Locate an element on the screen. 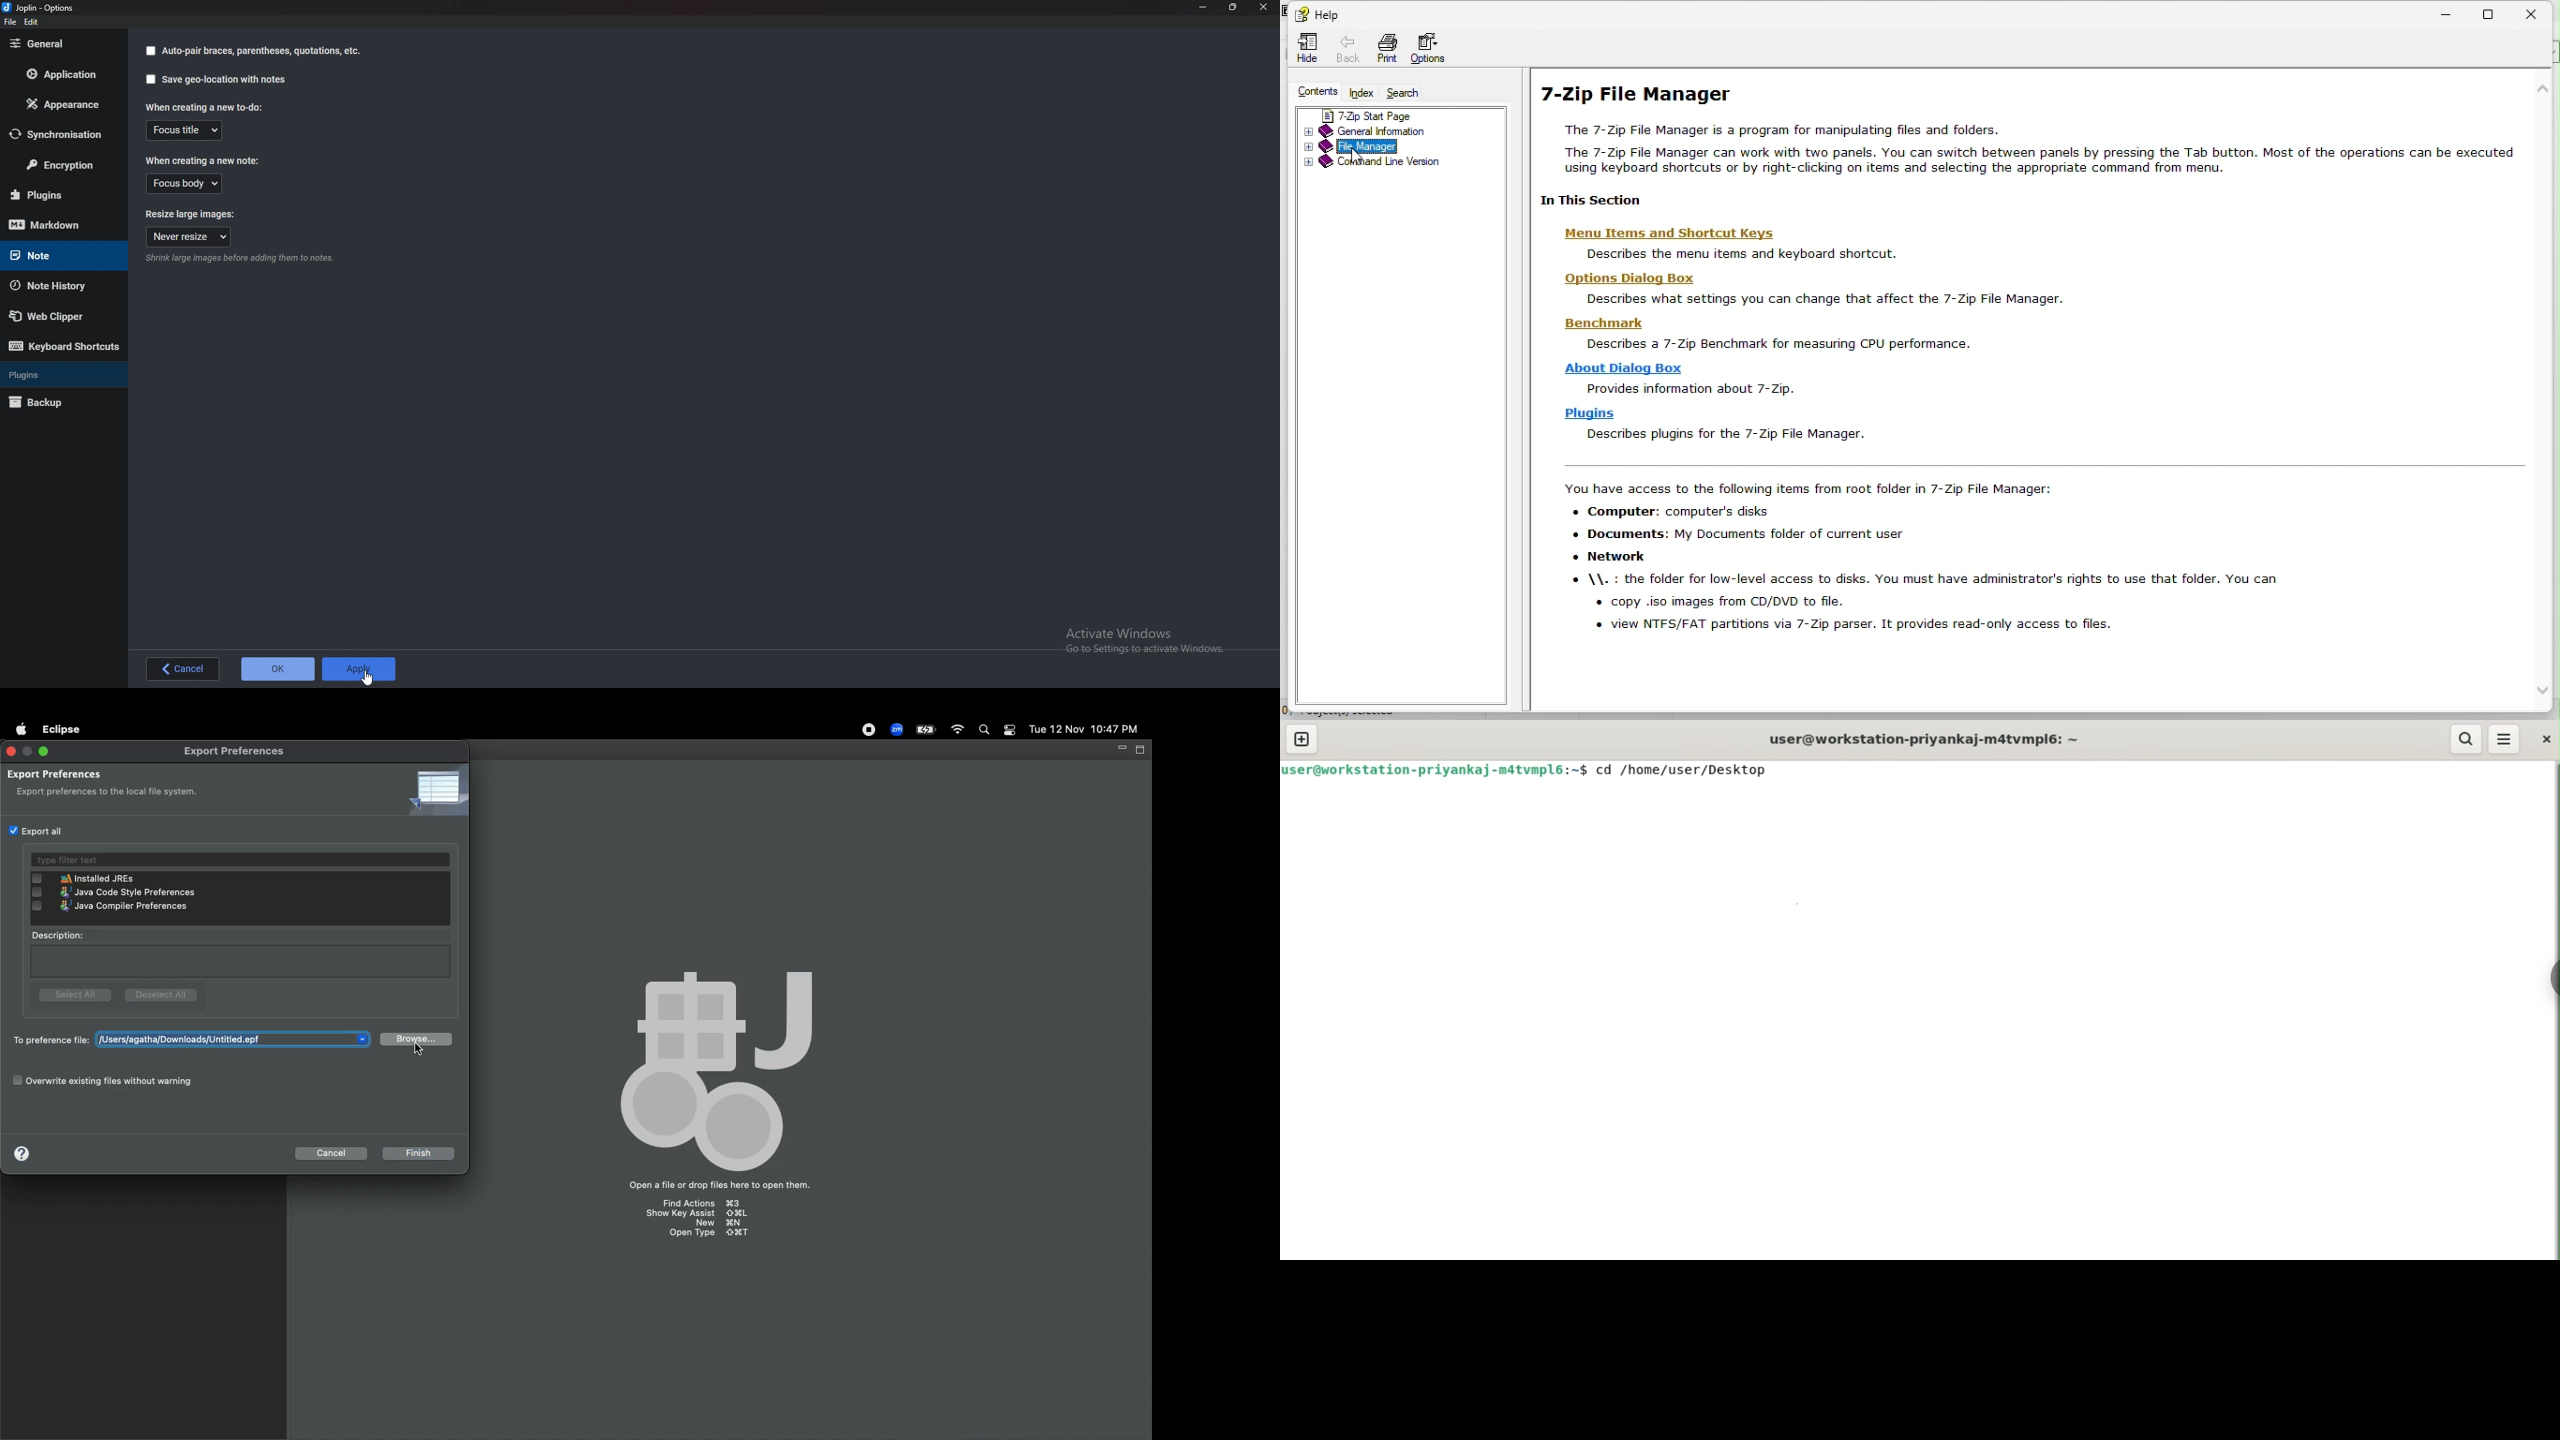 This screenshot has height=1456, width=2576. Plugins is located at coordinates (56, 195).